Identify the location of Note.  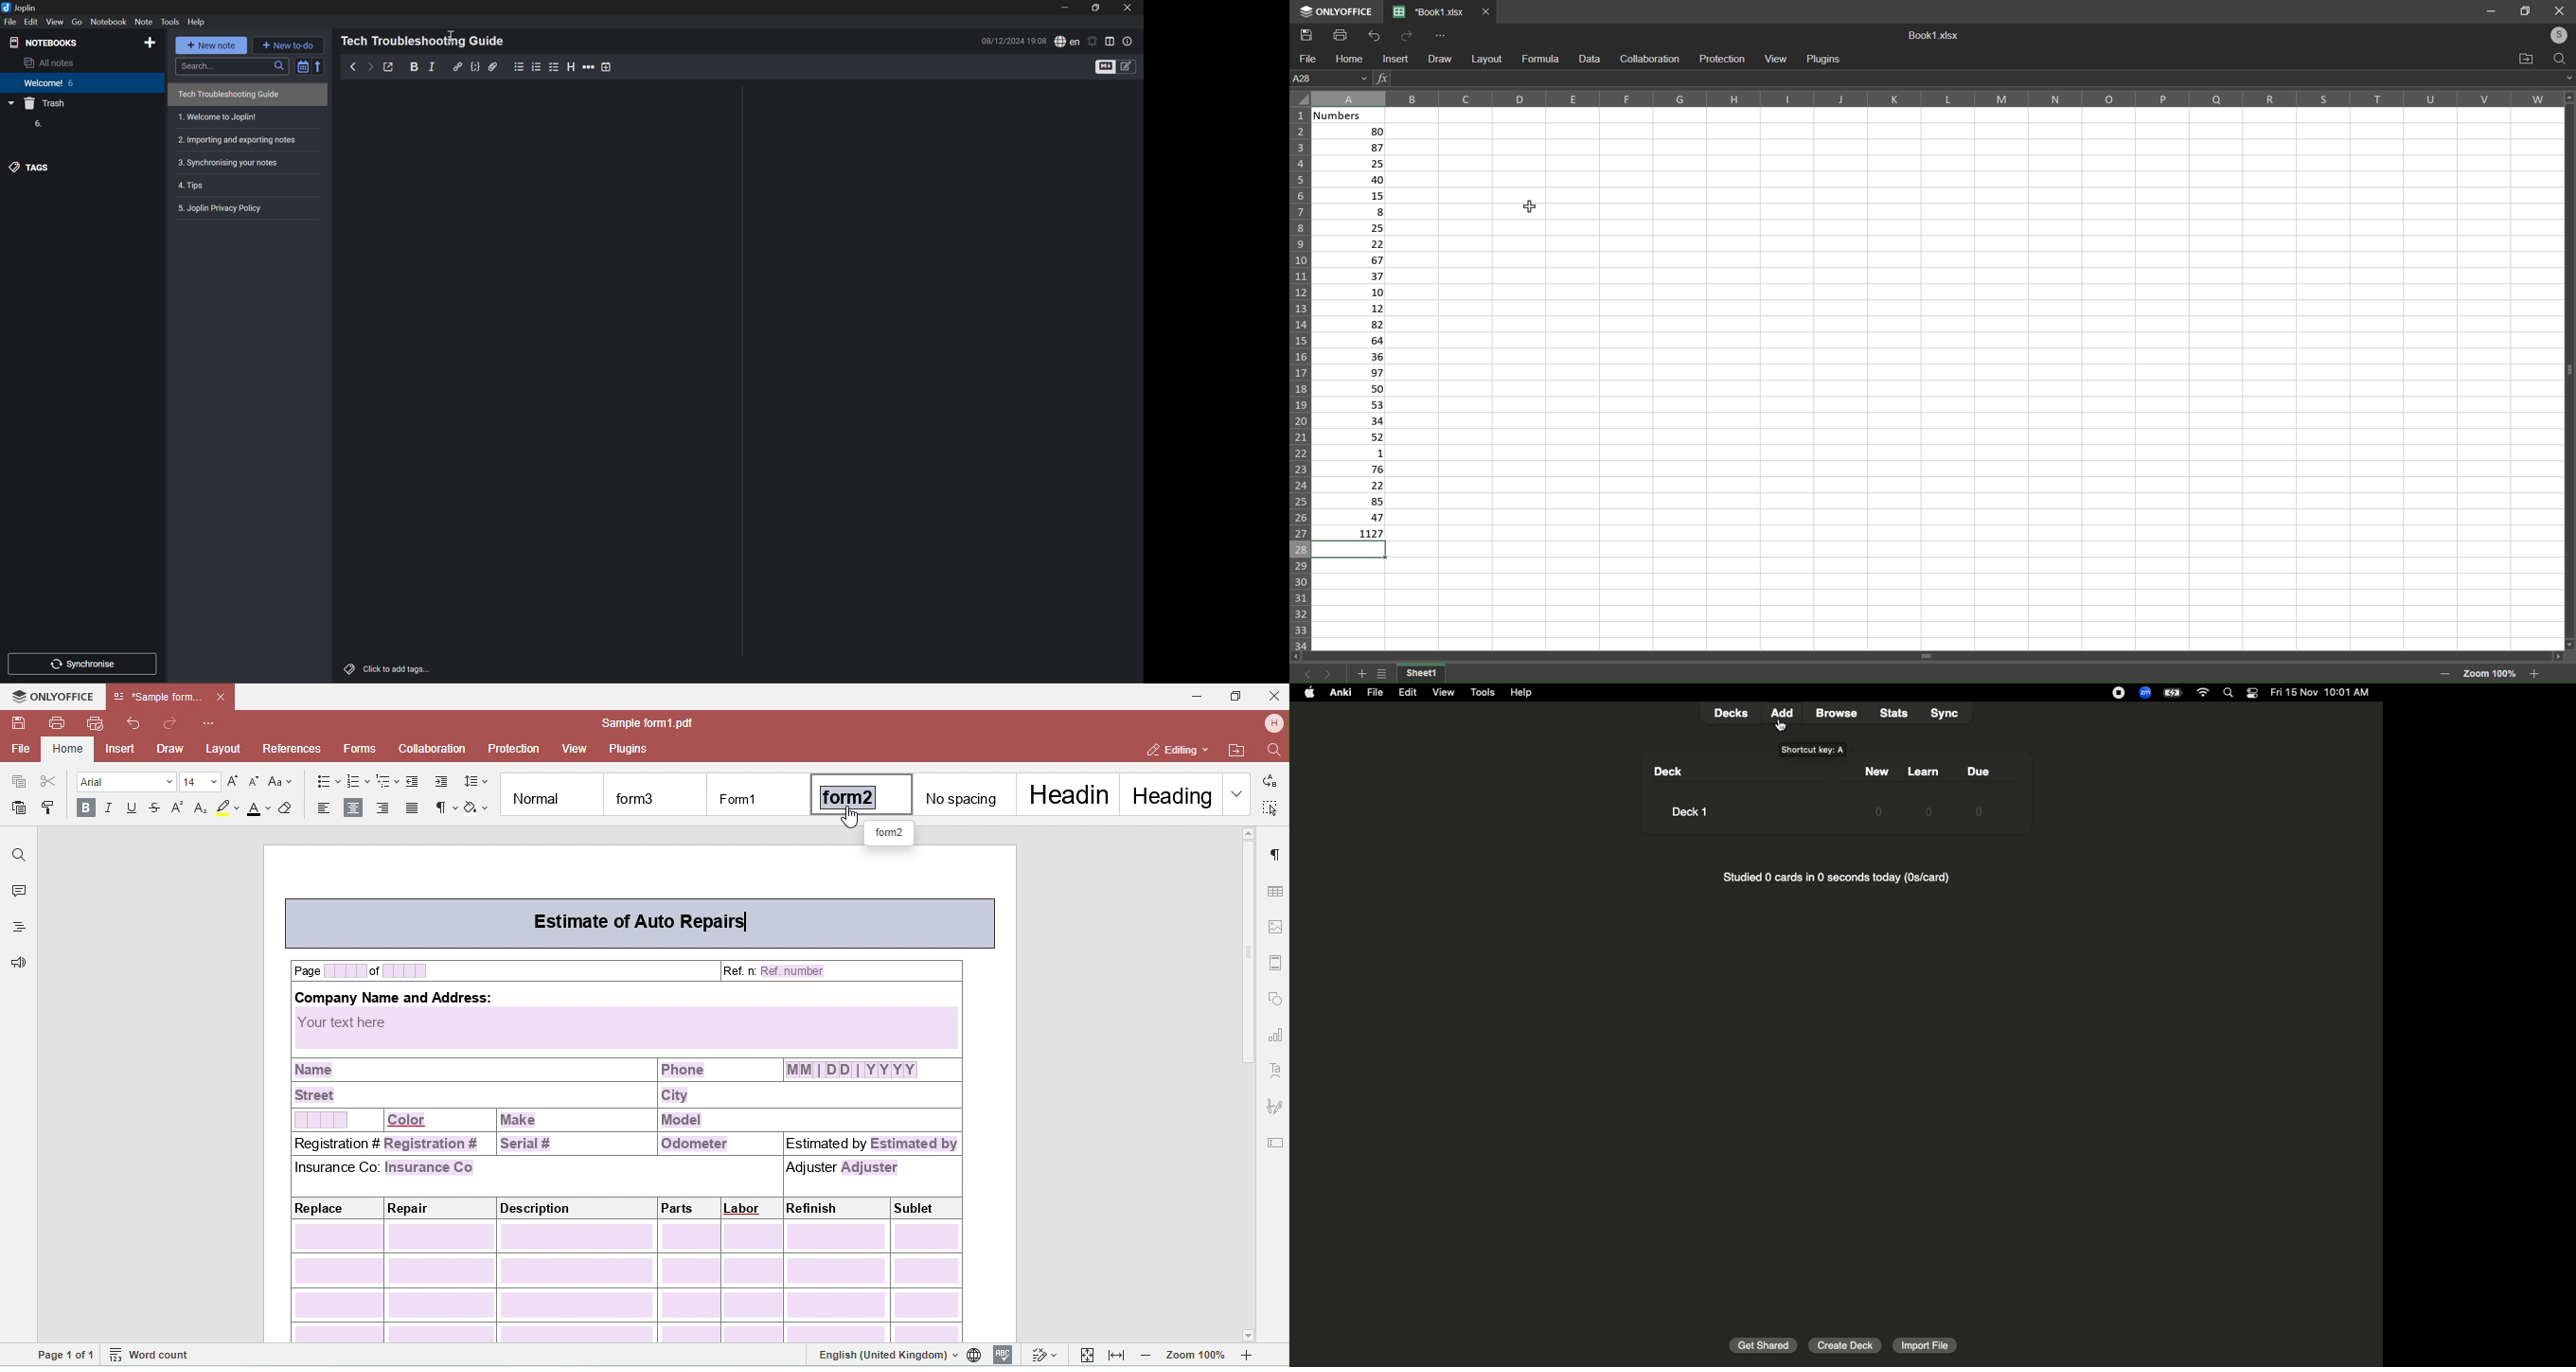
(143, 21).